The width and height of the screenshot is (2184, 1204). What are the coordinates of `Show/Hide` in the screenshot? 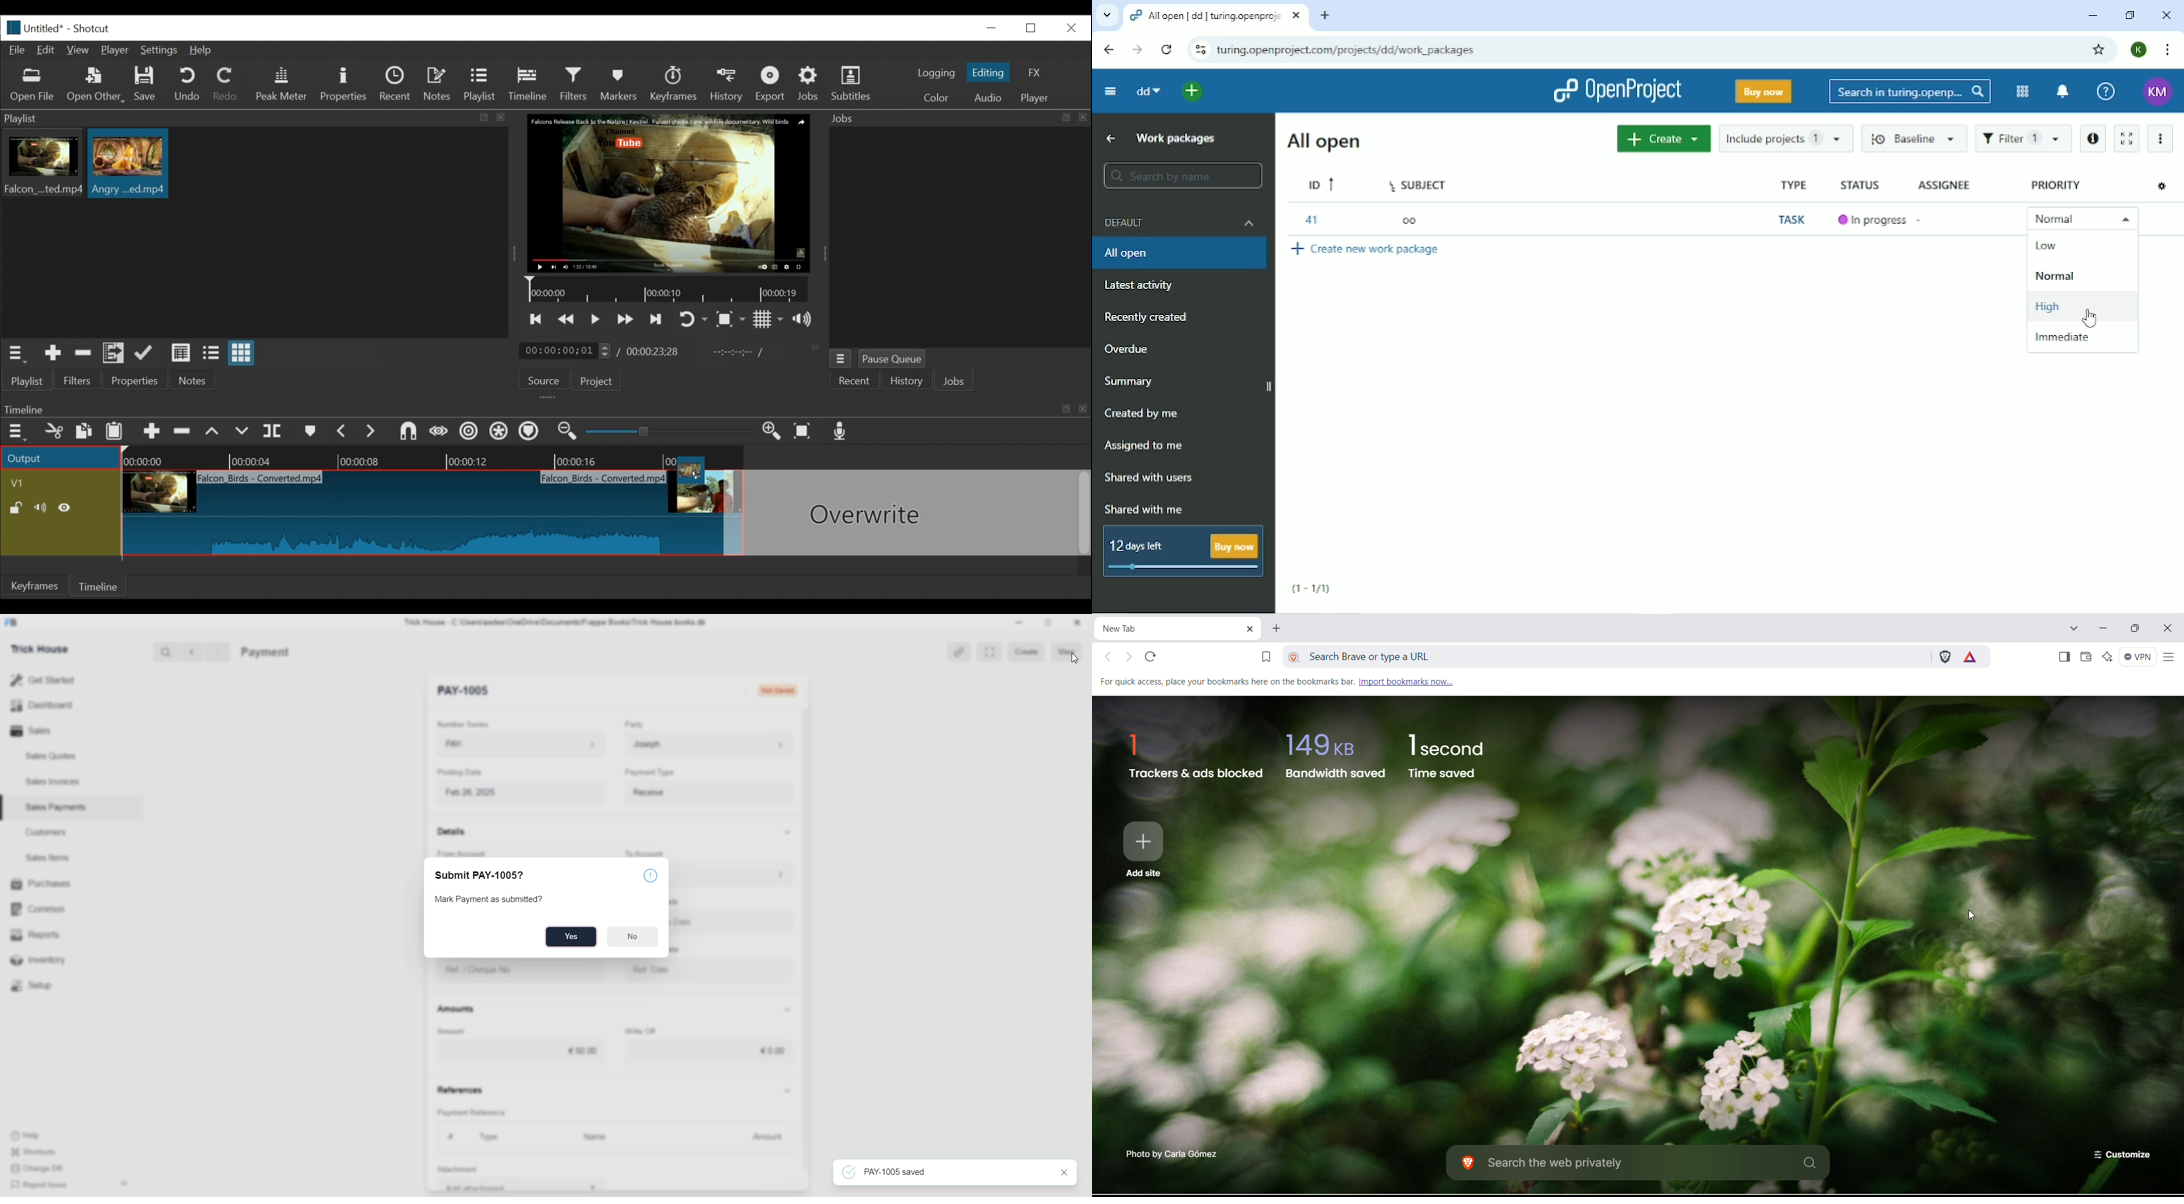 It's located at (787, 1010).